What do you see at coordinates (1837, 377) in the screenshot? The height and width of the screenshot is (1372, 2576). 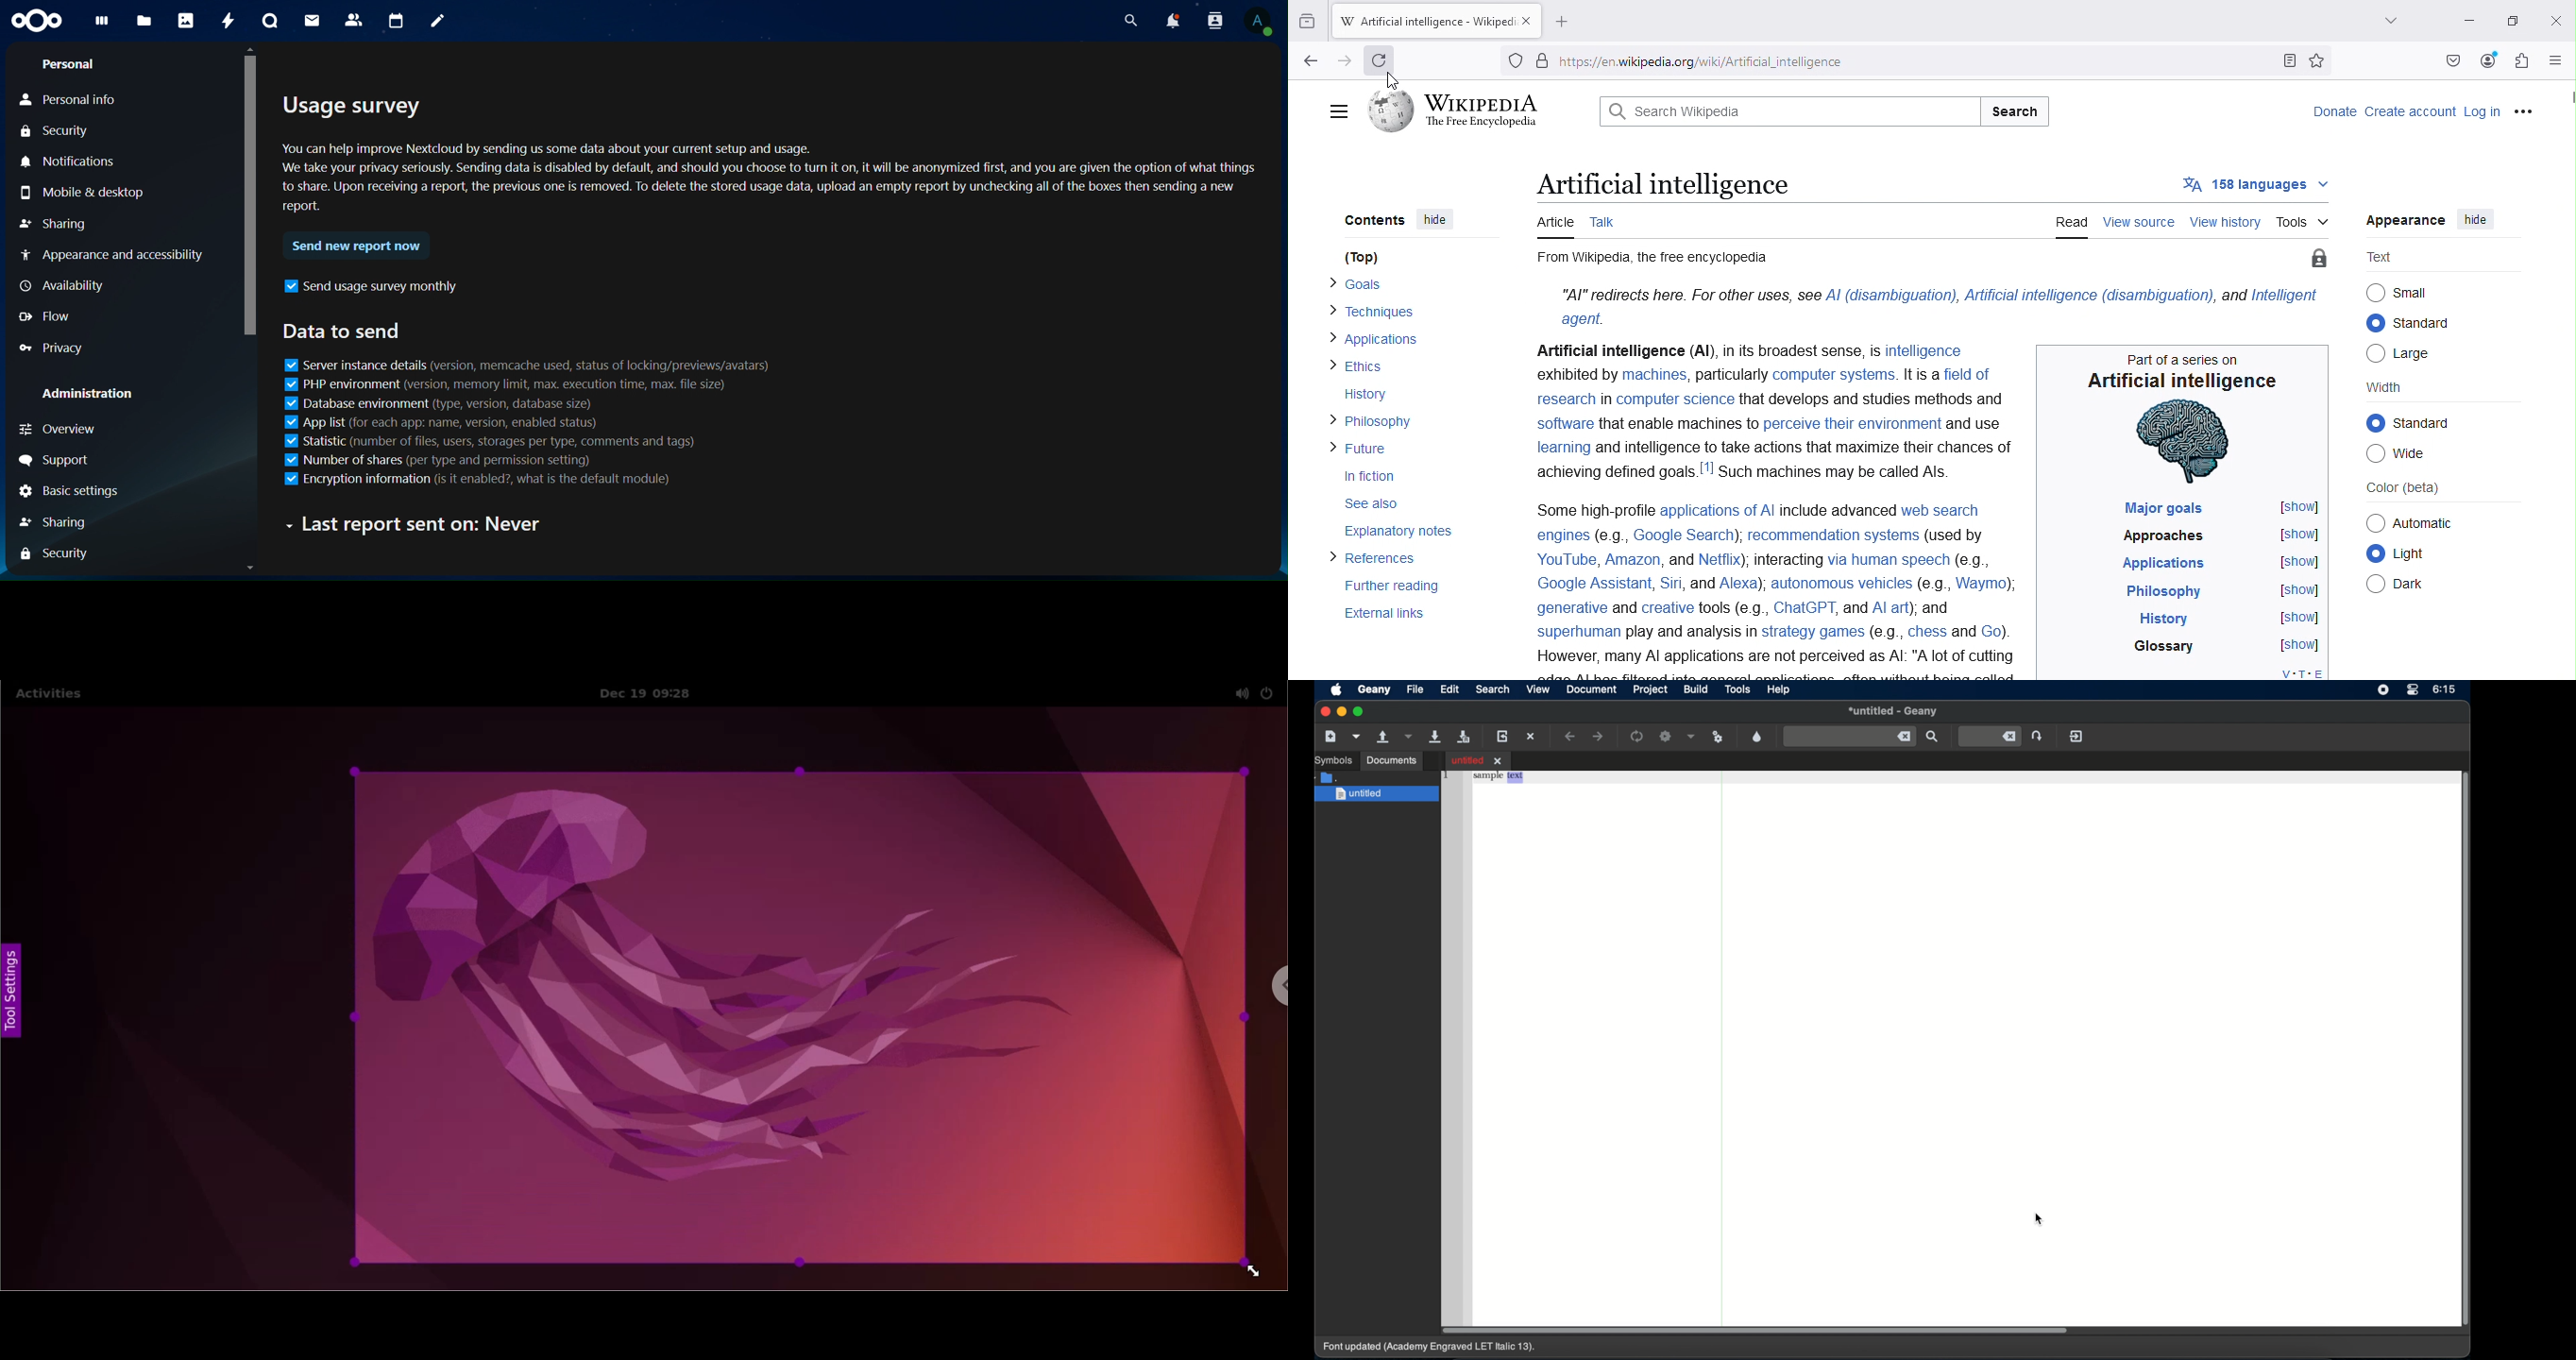 I see `computer systems.` at bounding box center [1837, 377].